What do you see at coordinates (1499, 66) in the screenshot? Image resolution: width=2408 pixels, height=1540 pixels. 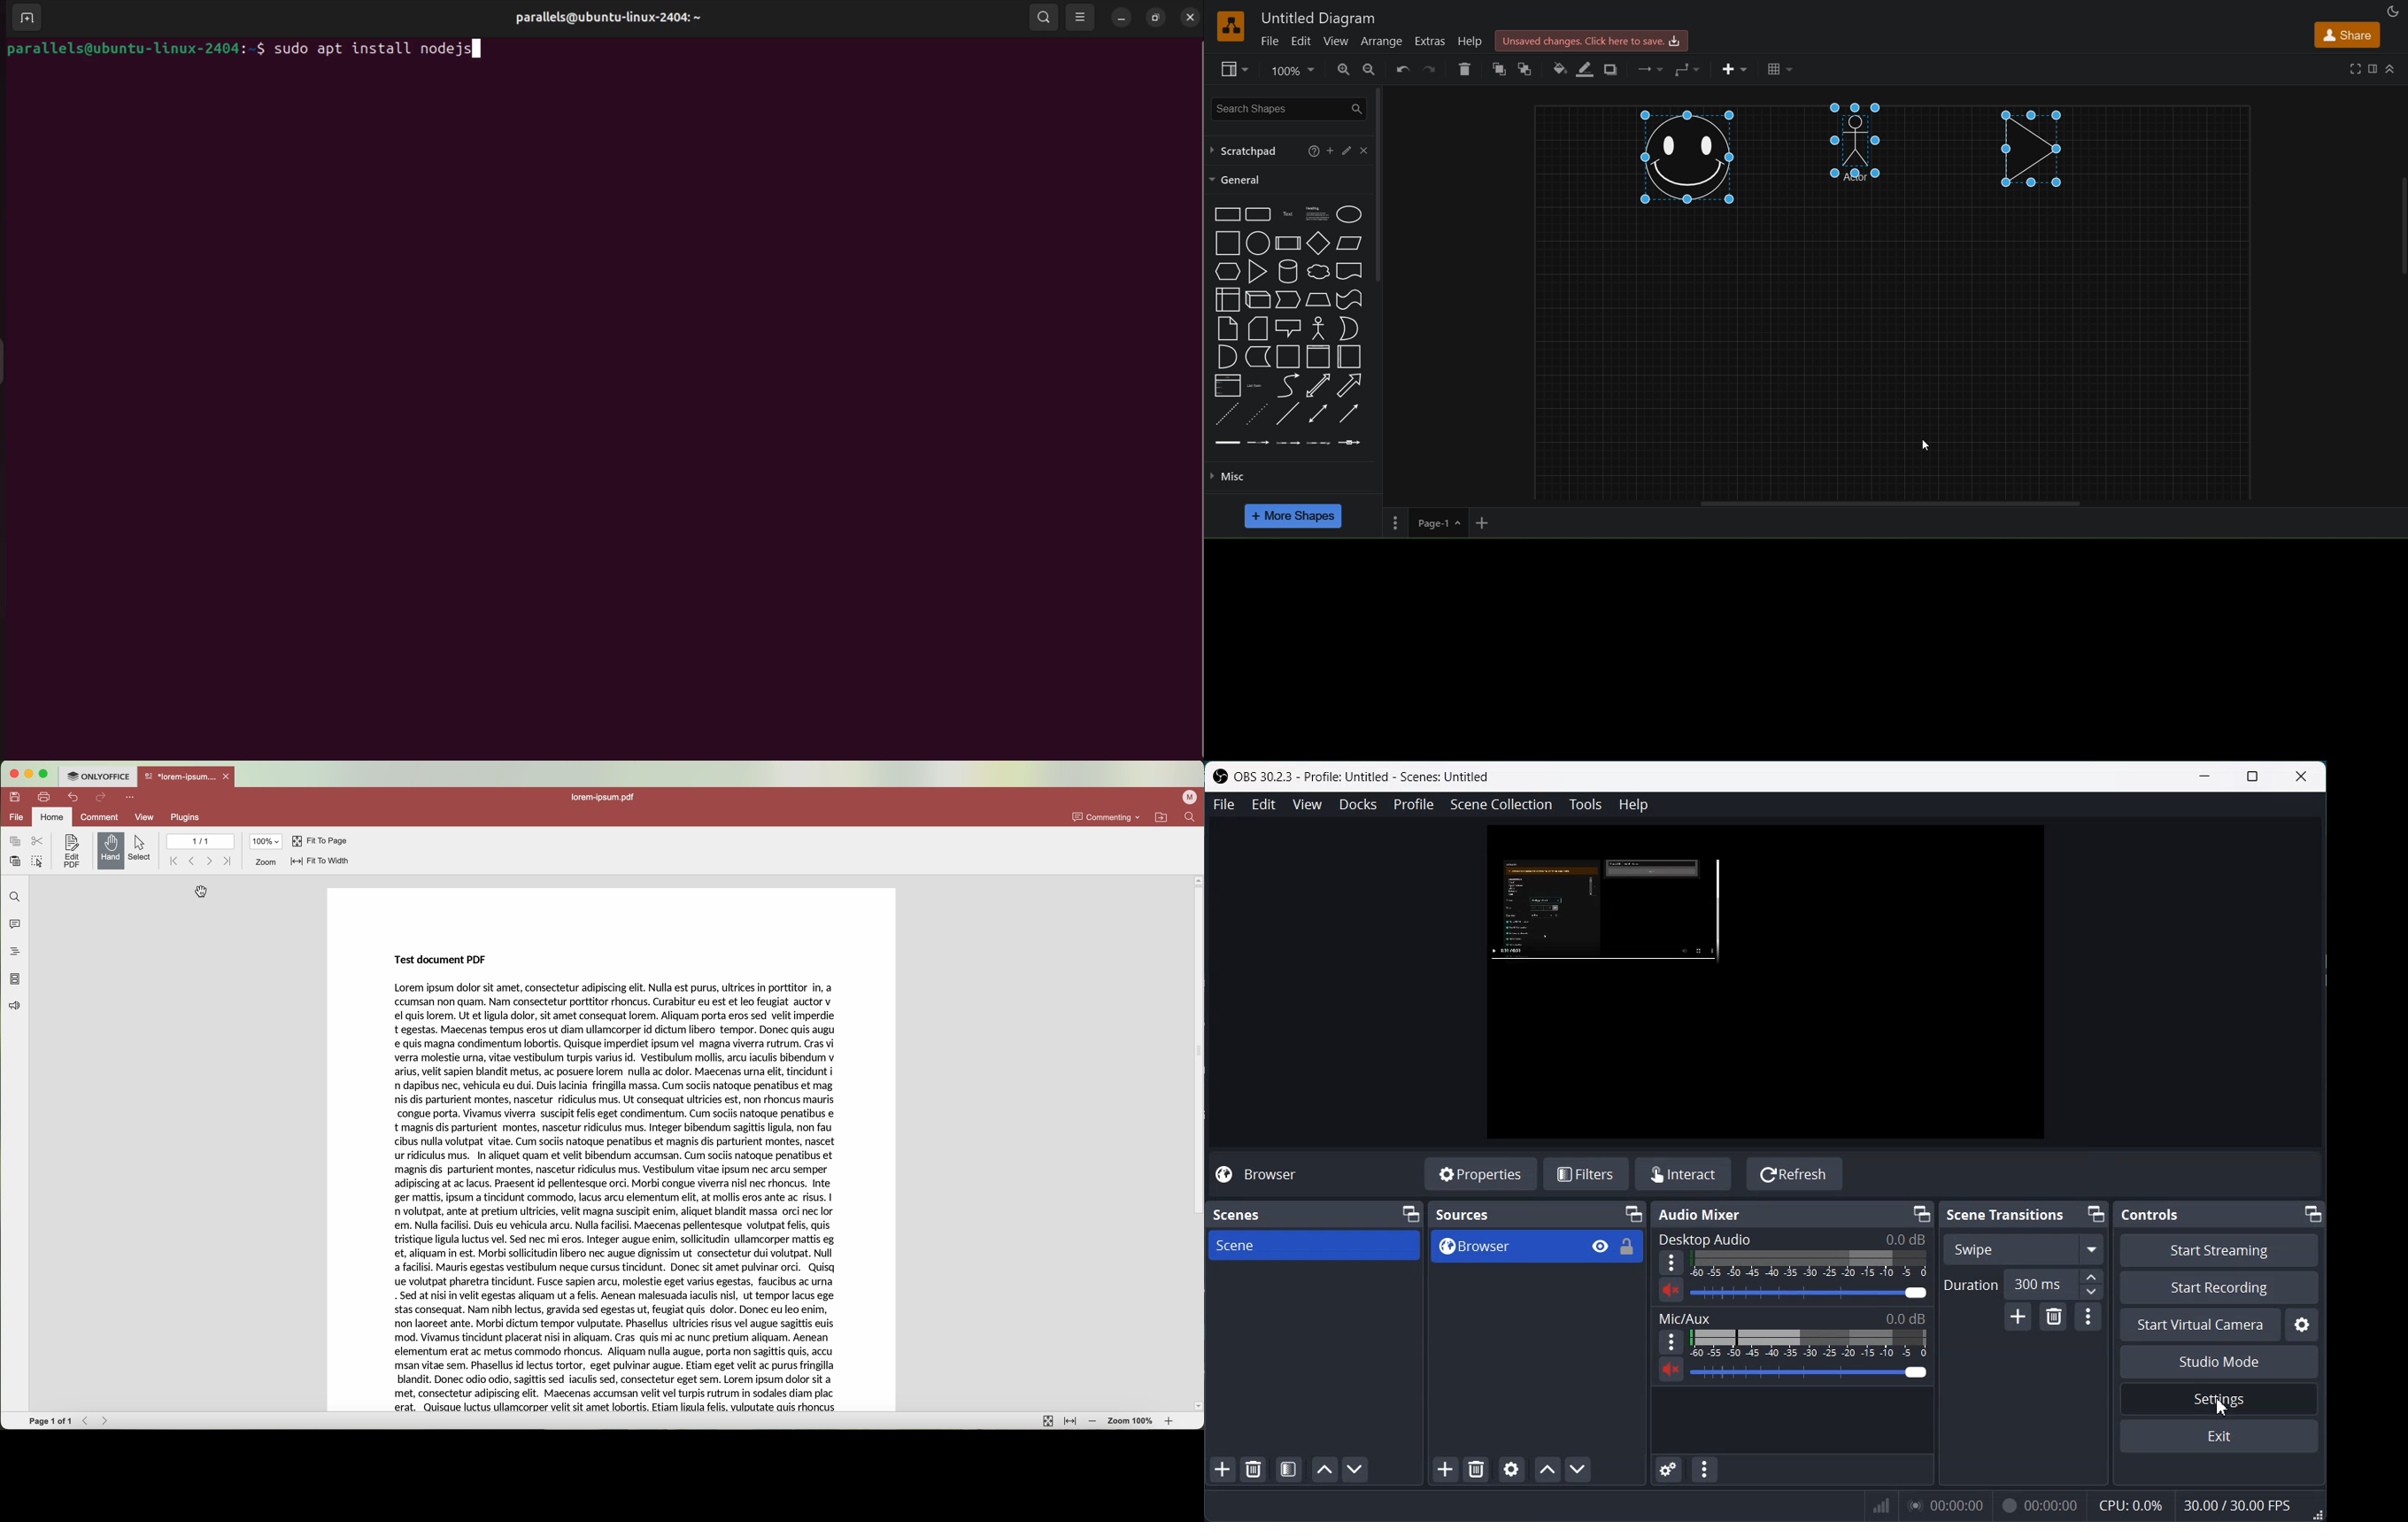 I see `to front` at bounding box center [1499, 66].